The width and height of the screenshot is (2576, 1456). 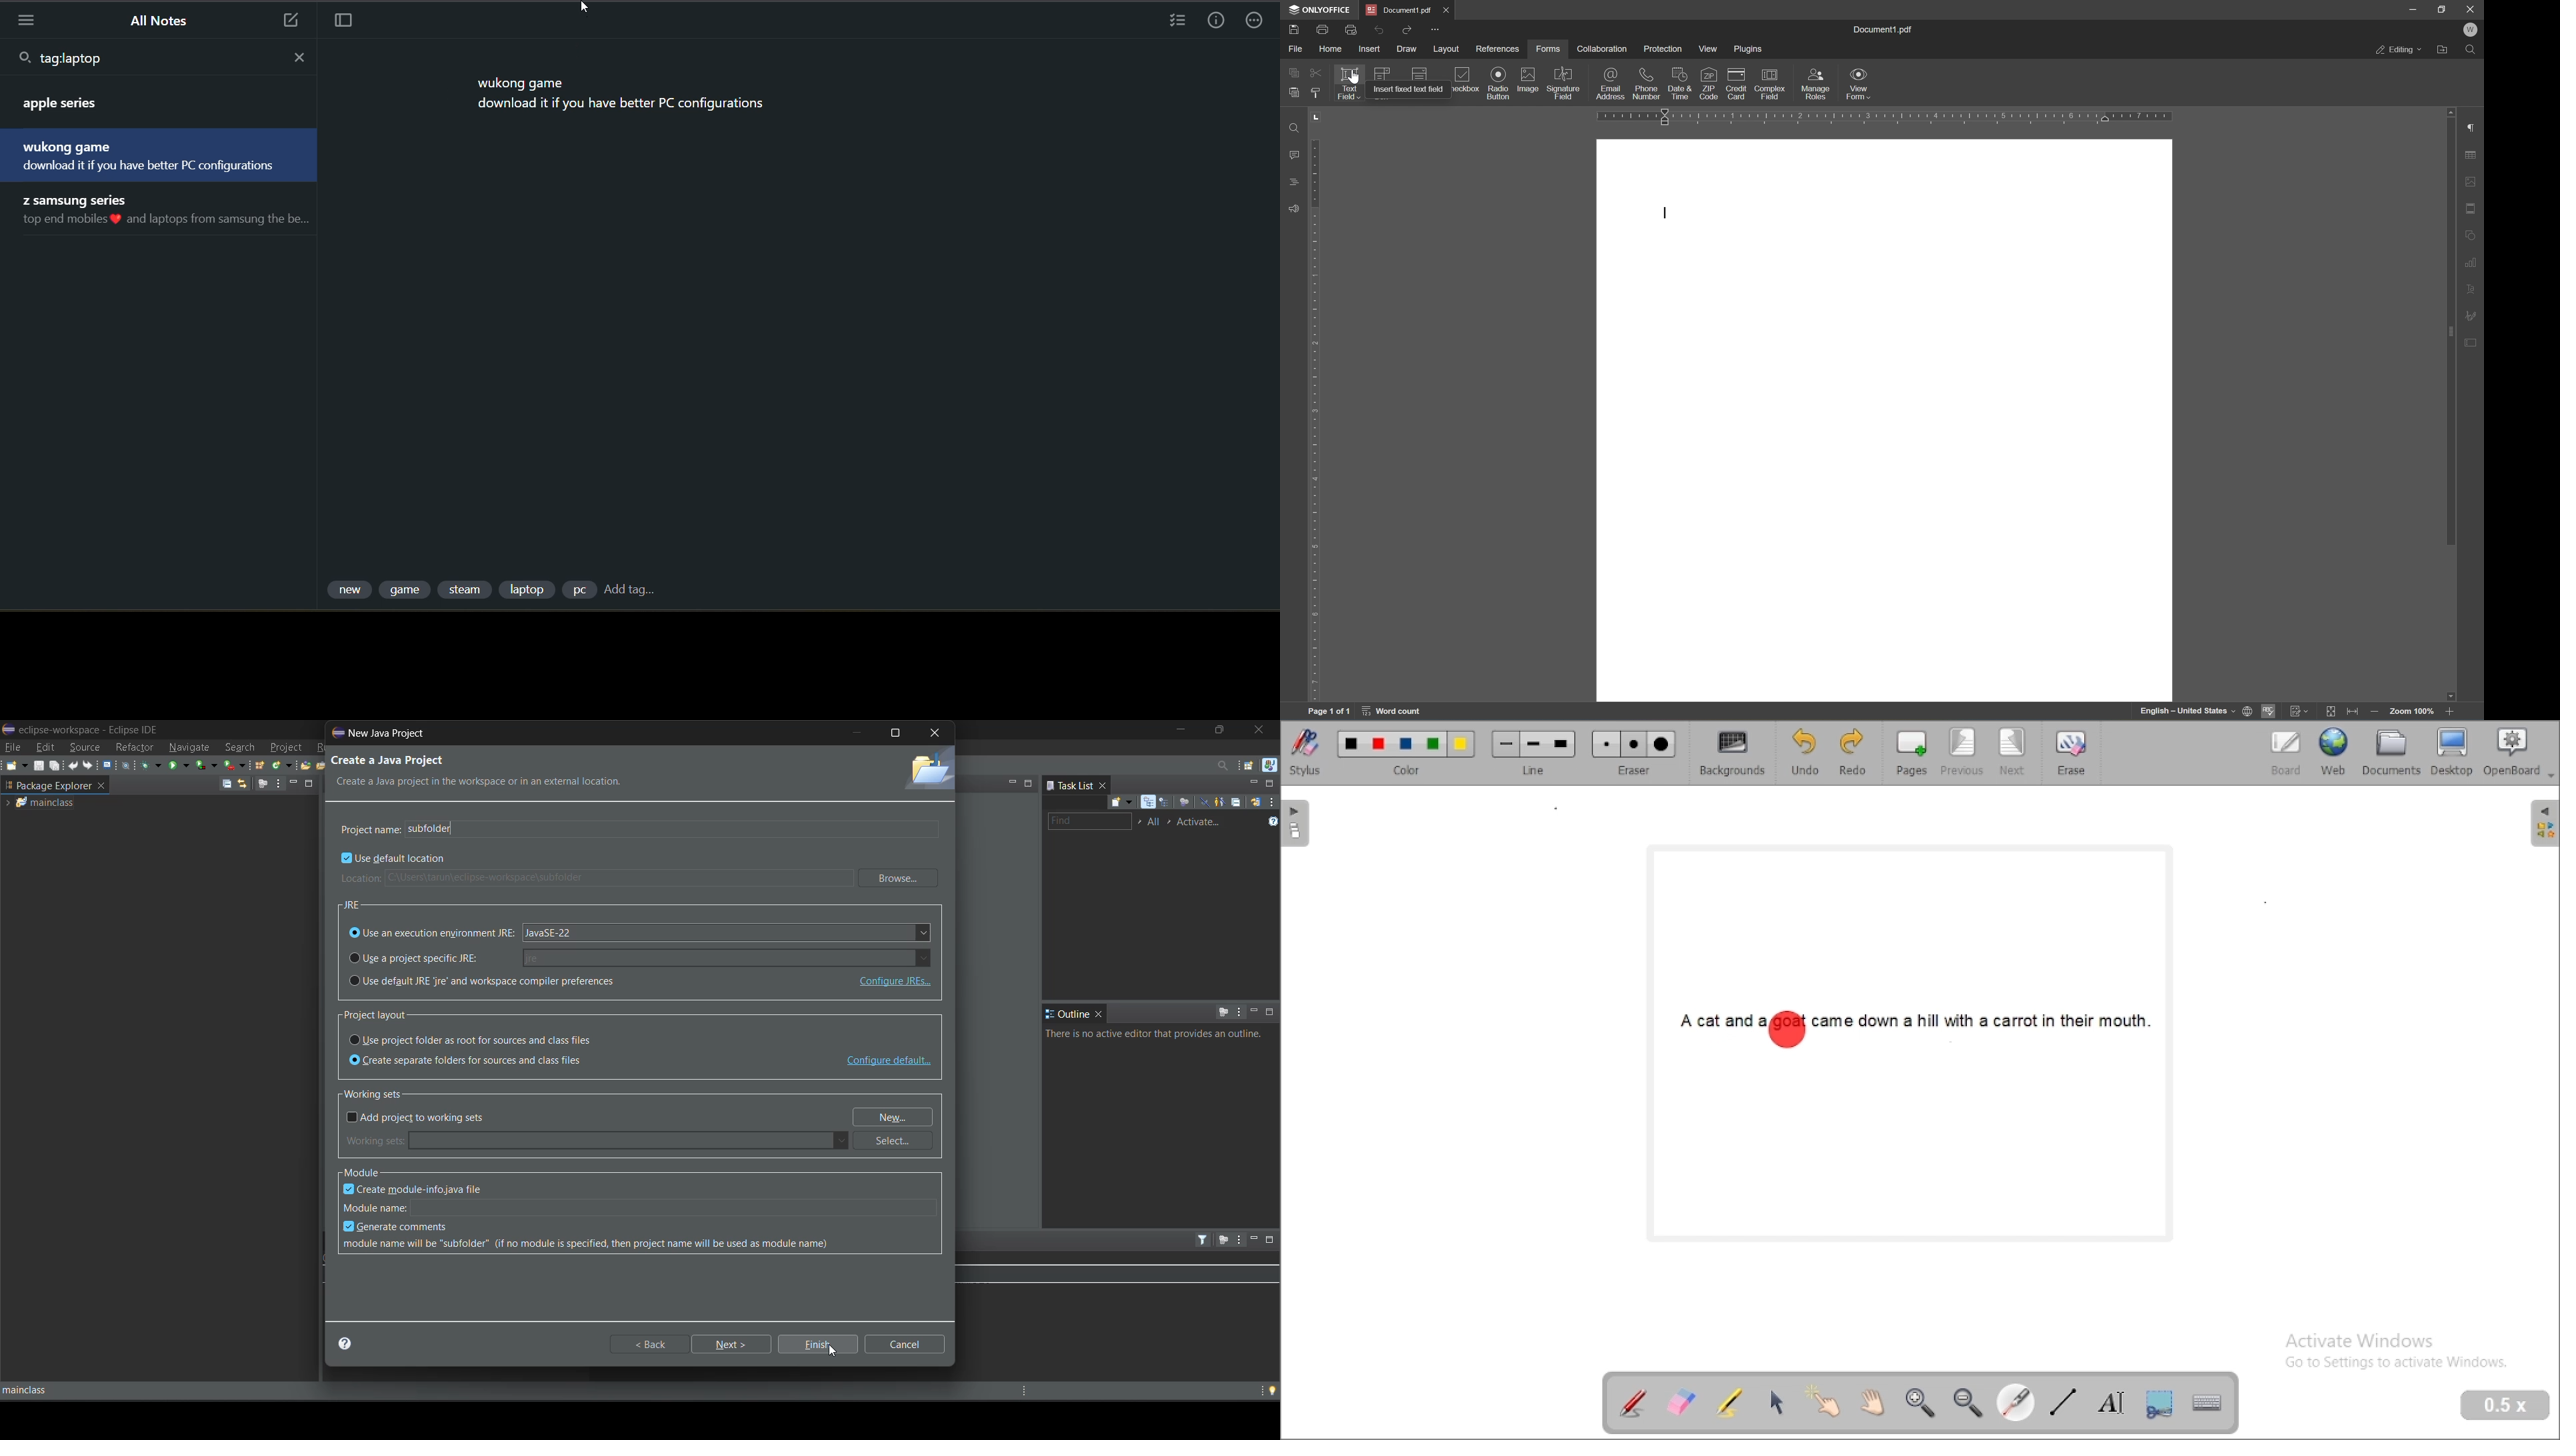 I want to click on icon, so click(x=1419, y=73).